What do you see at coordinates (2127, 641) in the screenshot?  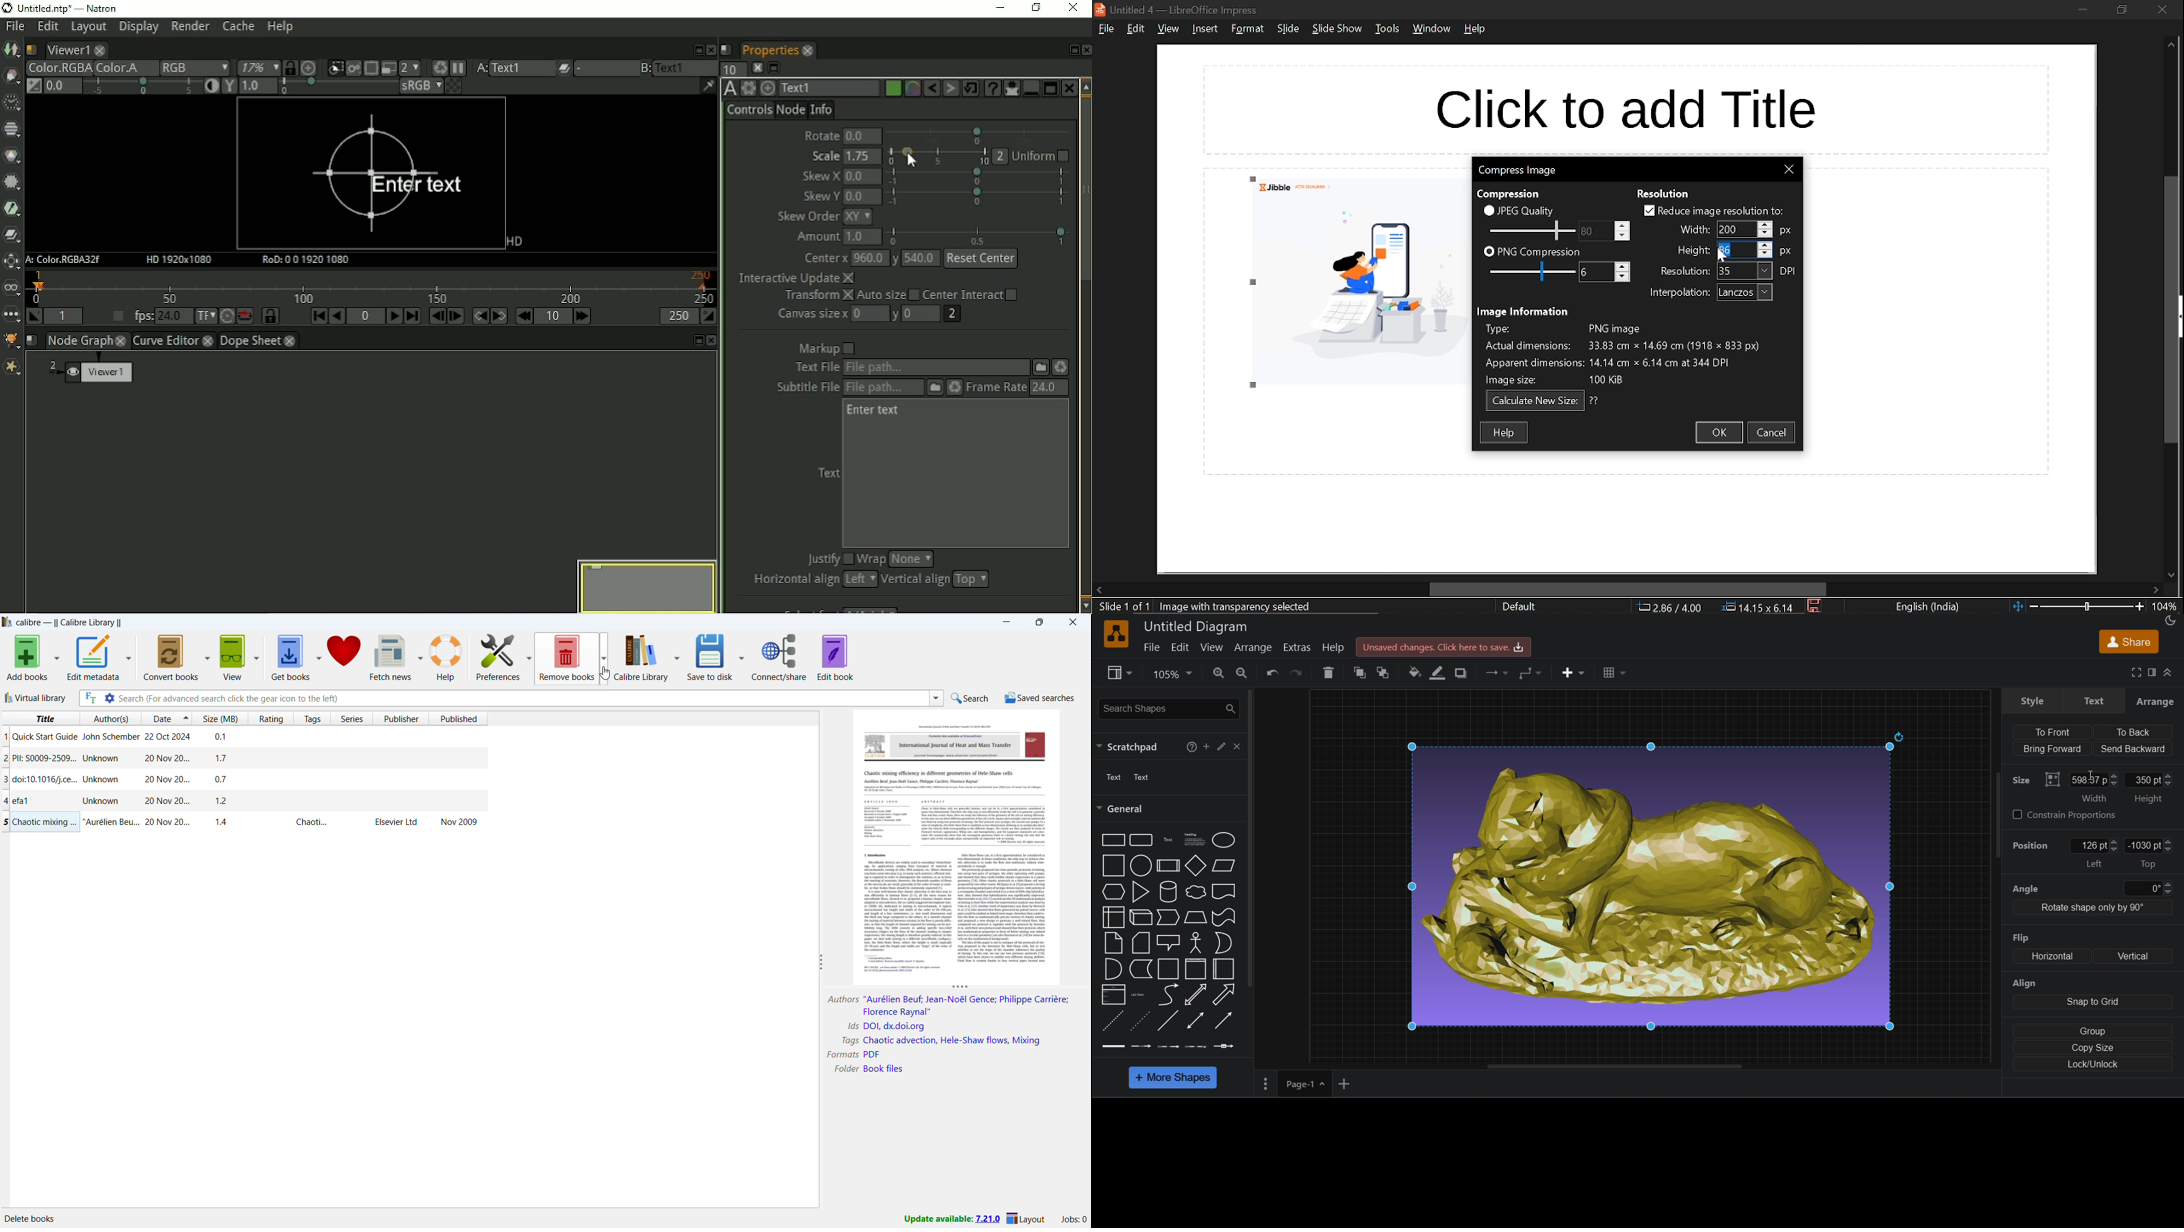 I see `share` at bounding box center [2127, 641].